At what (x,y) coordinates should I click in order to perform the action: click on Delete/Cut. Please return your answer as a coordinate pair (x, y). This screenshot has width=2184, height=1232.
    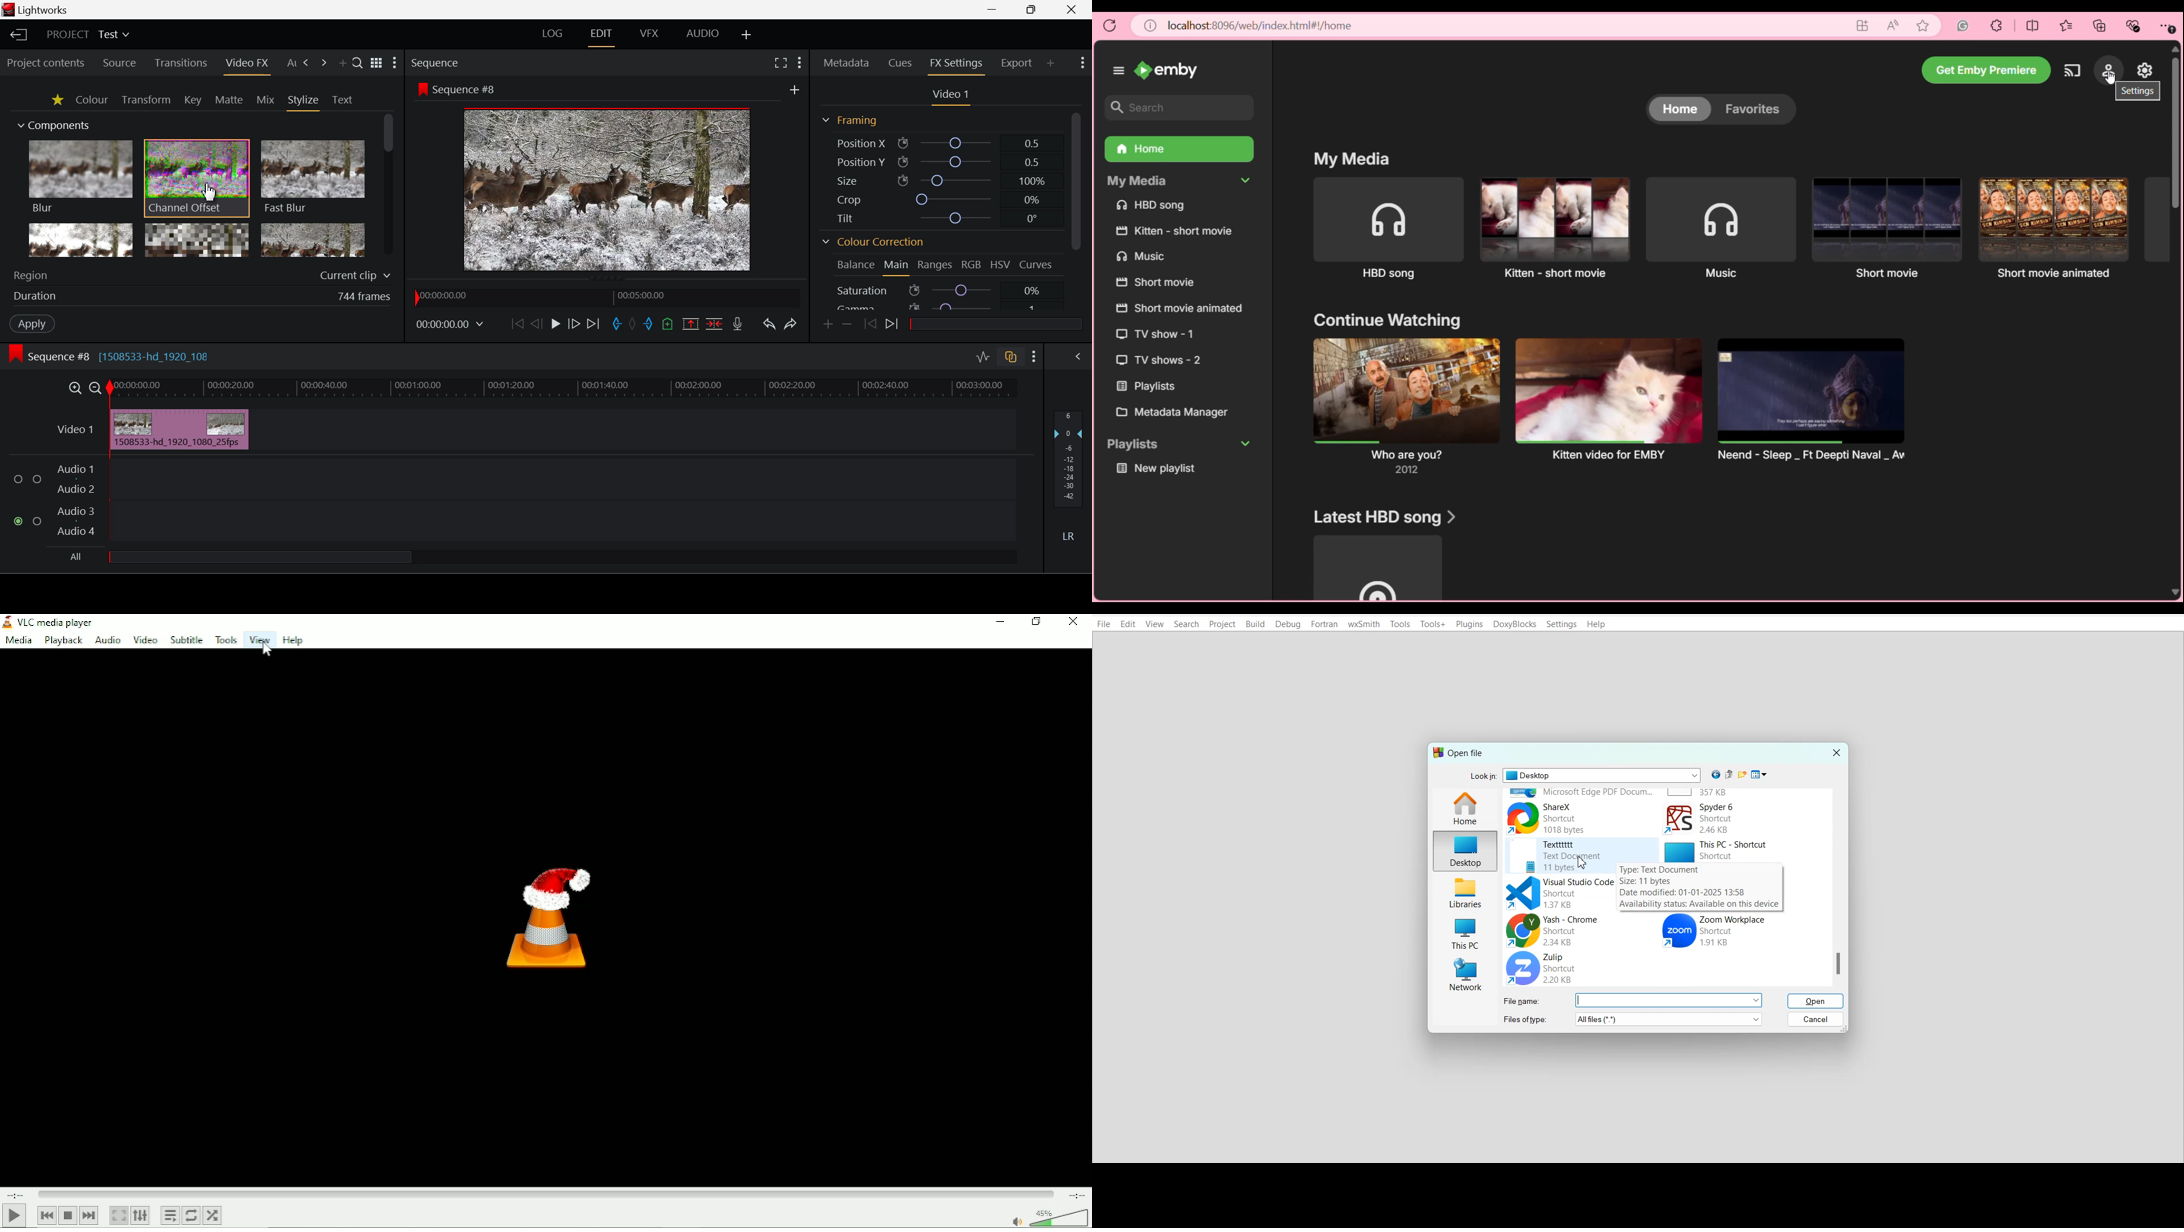
    Looking at the image, I should click on (715, 325).